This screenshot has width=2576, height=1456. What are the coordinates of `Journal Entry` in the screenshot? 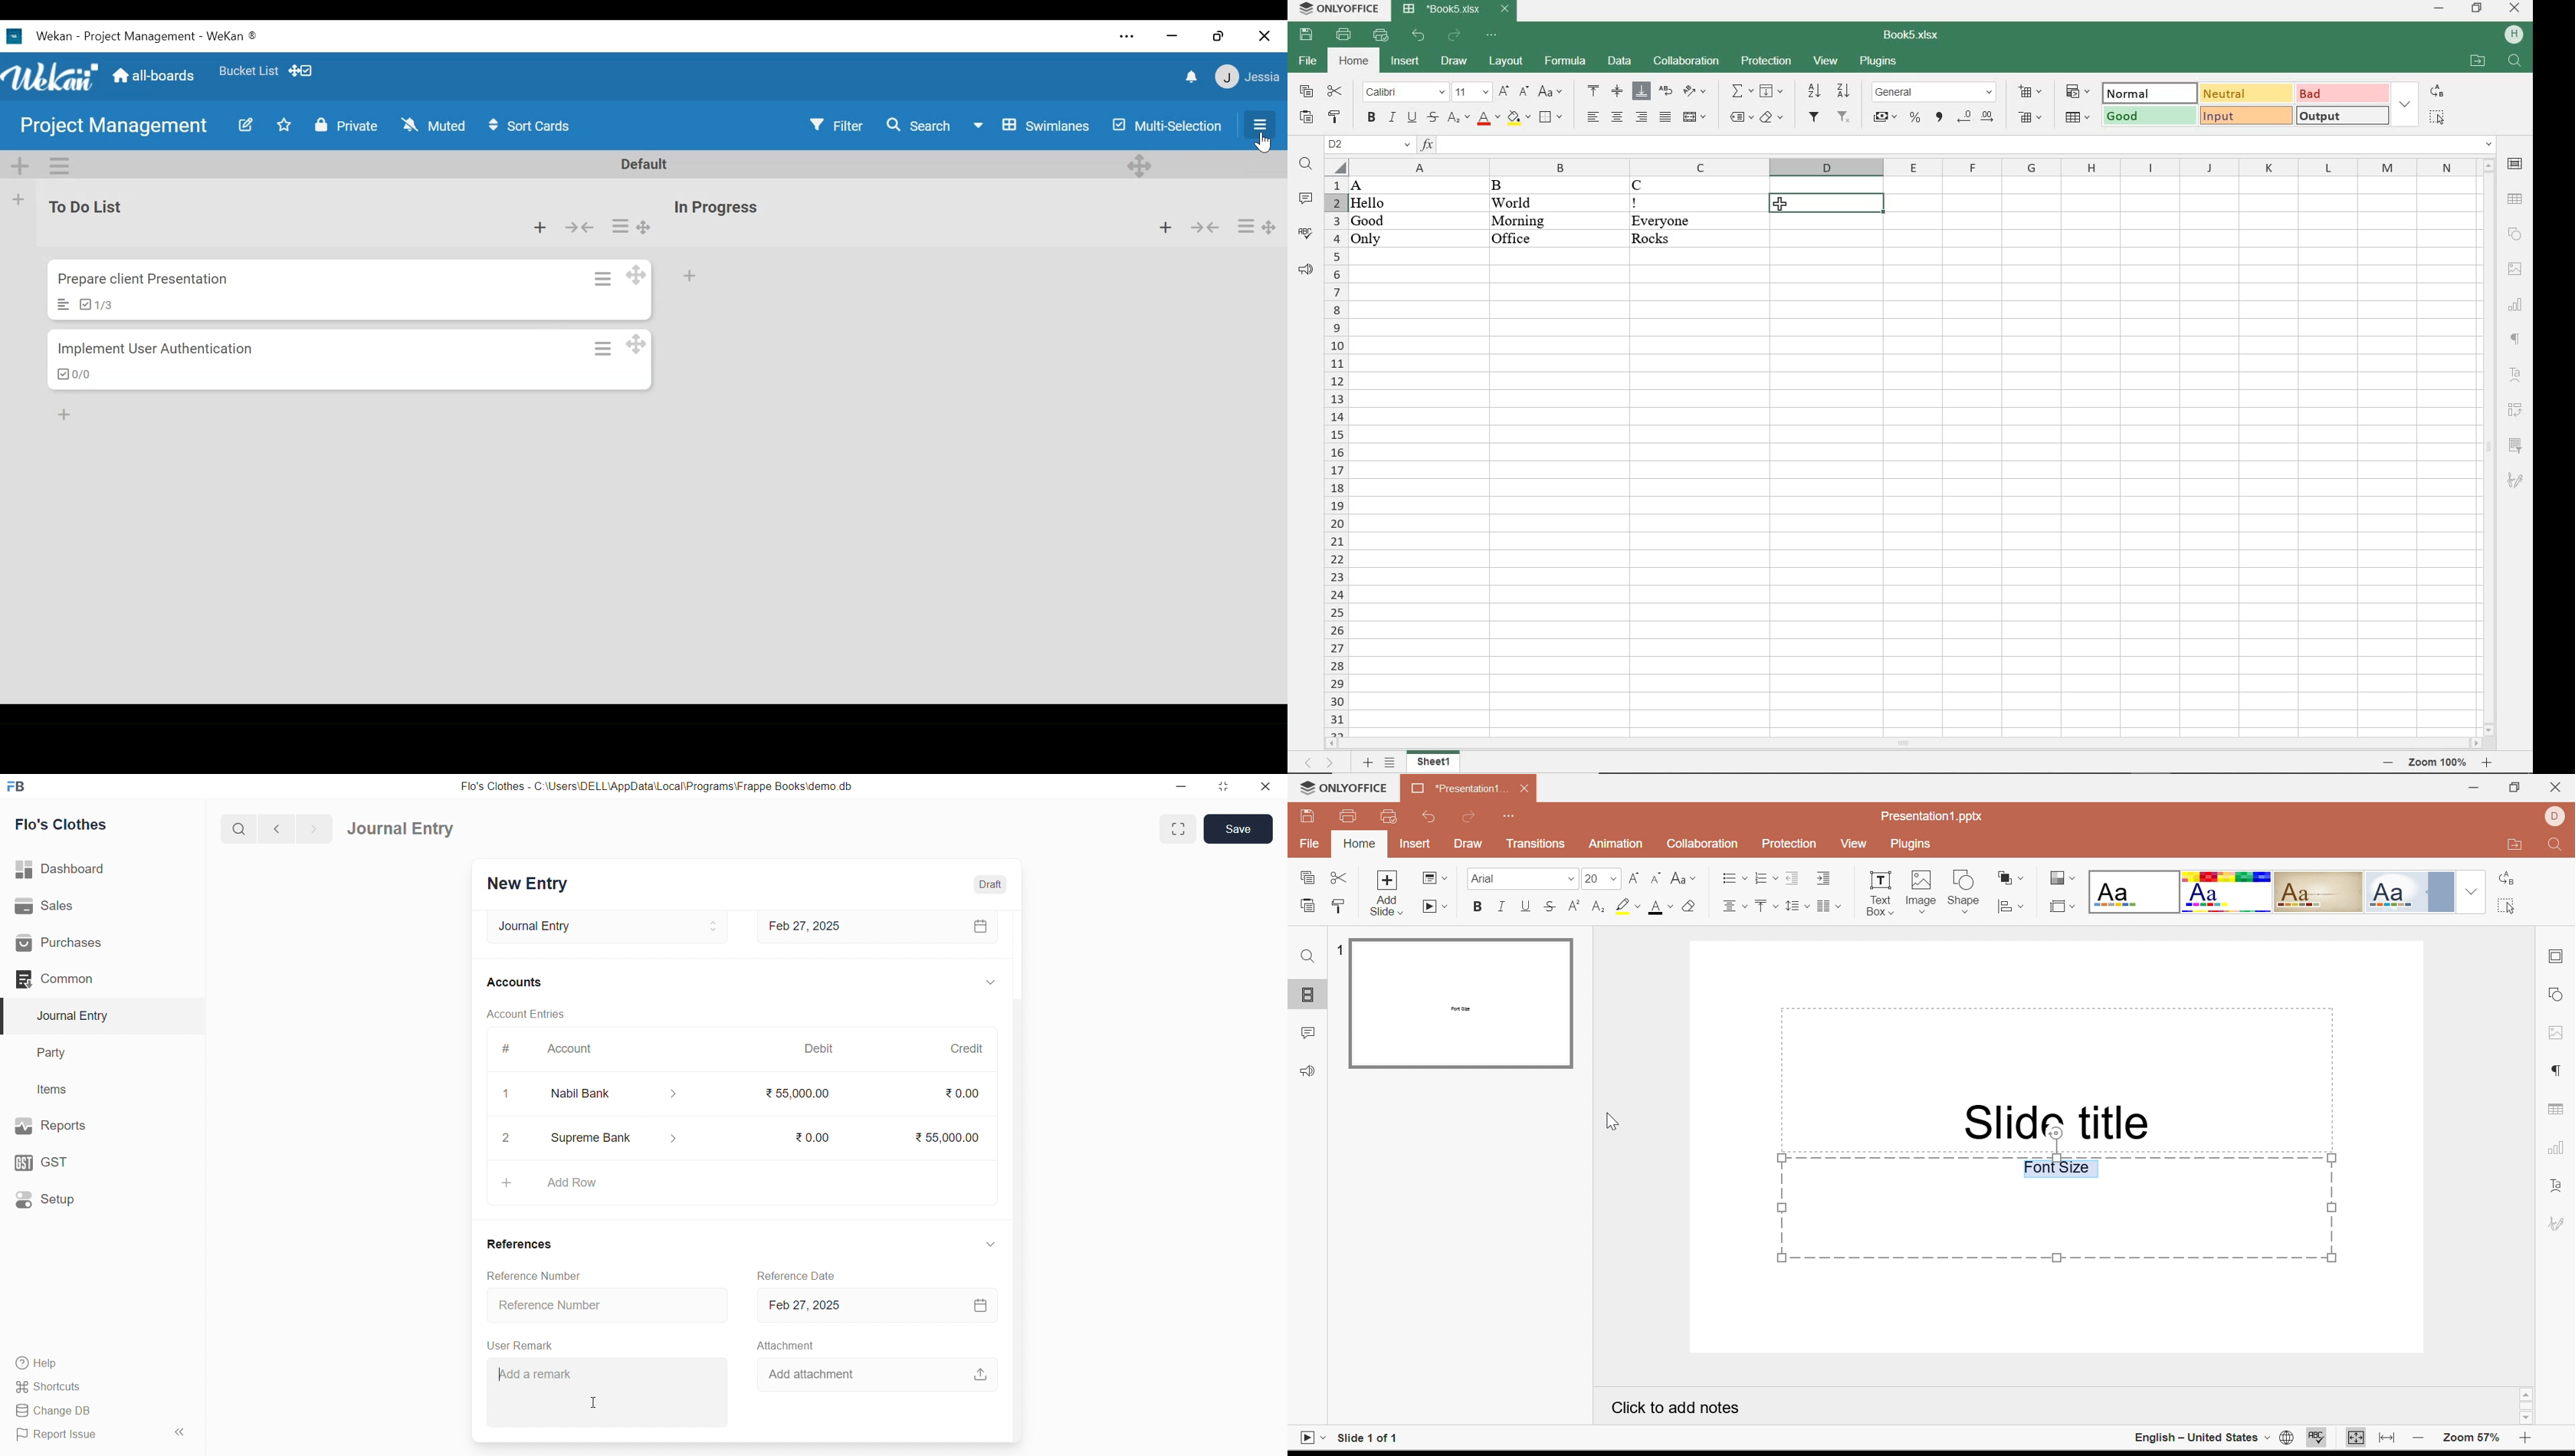 It's located at (603, 927).